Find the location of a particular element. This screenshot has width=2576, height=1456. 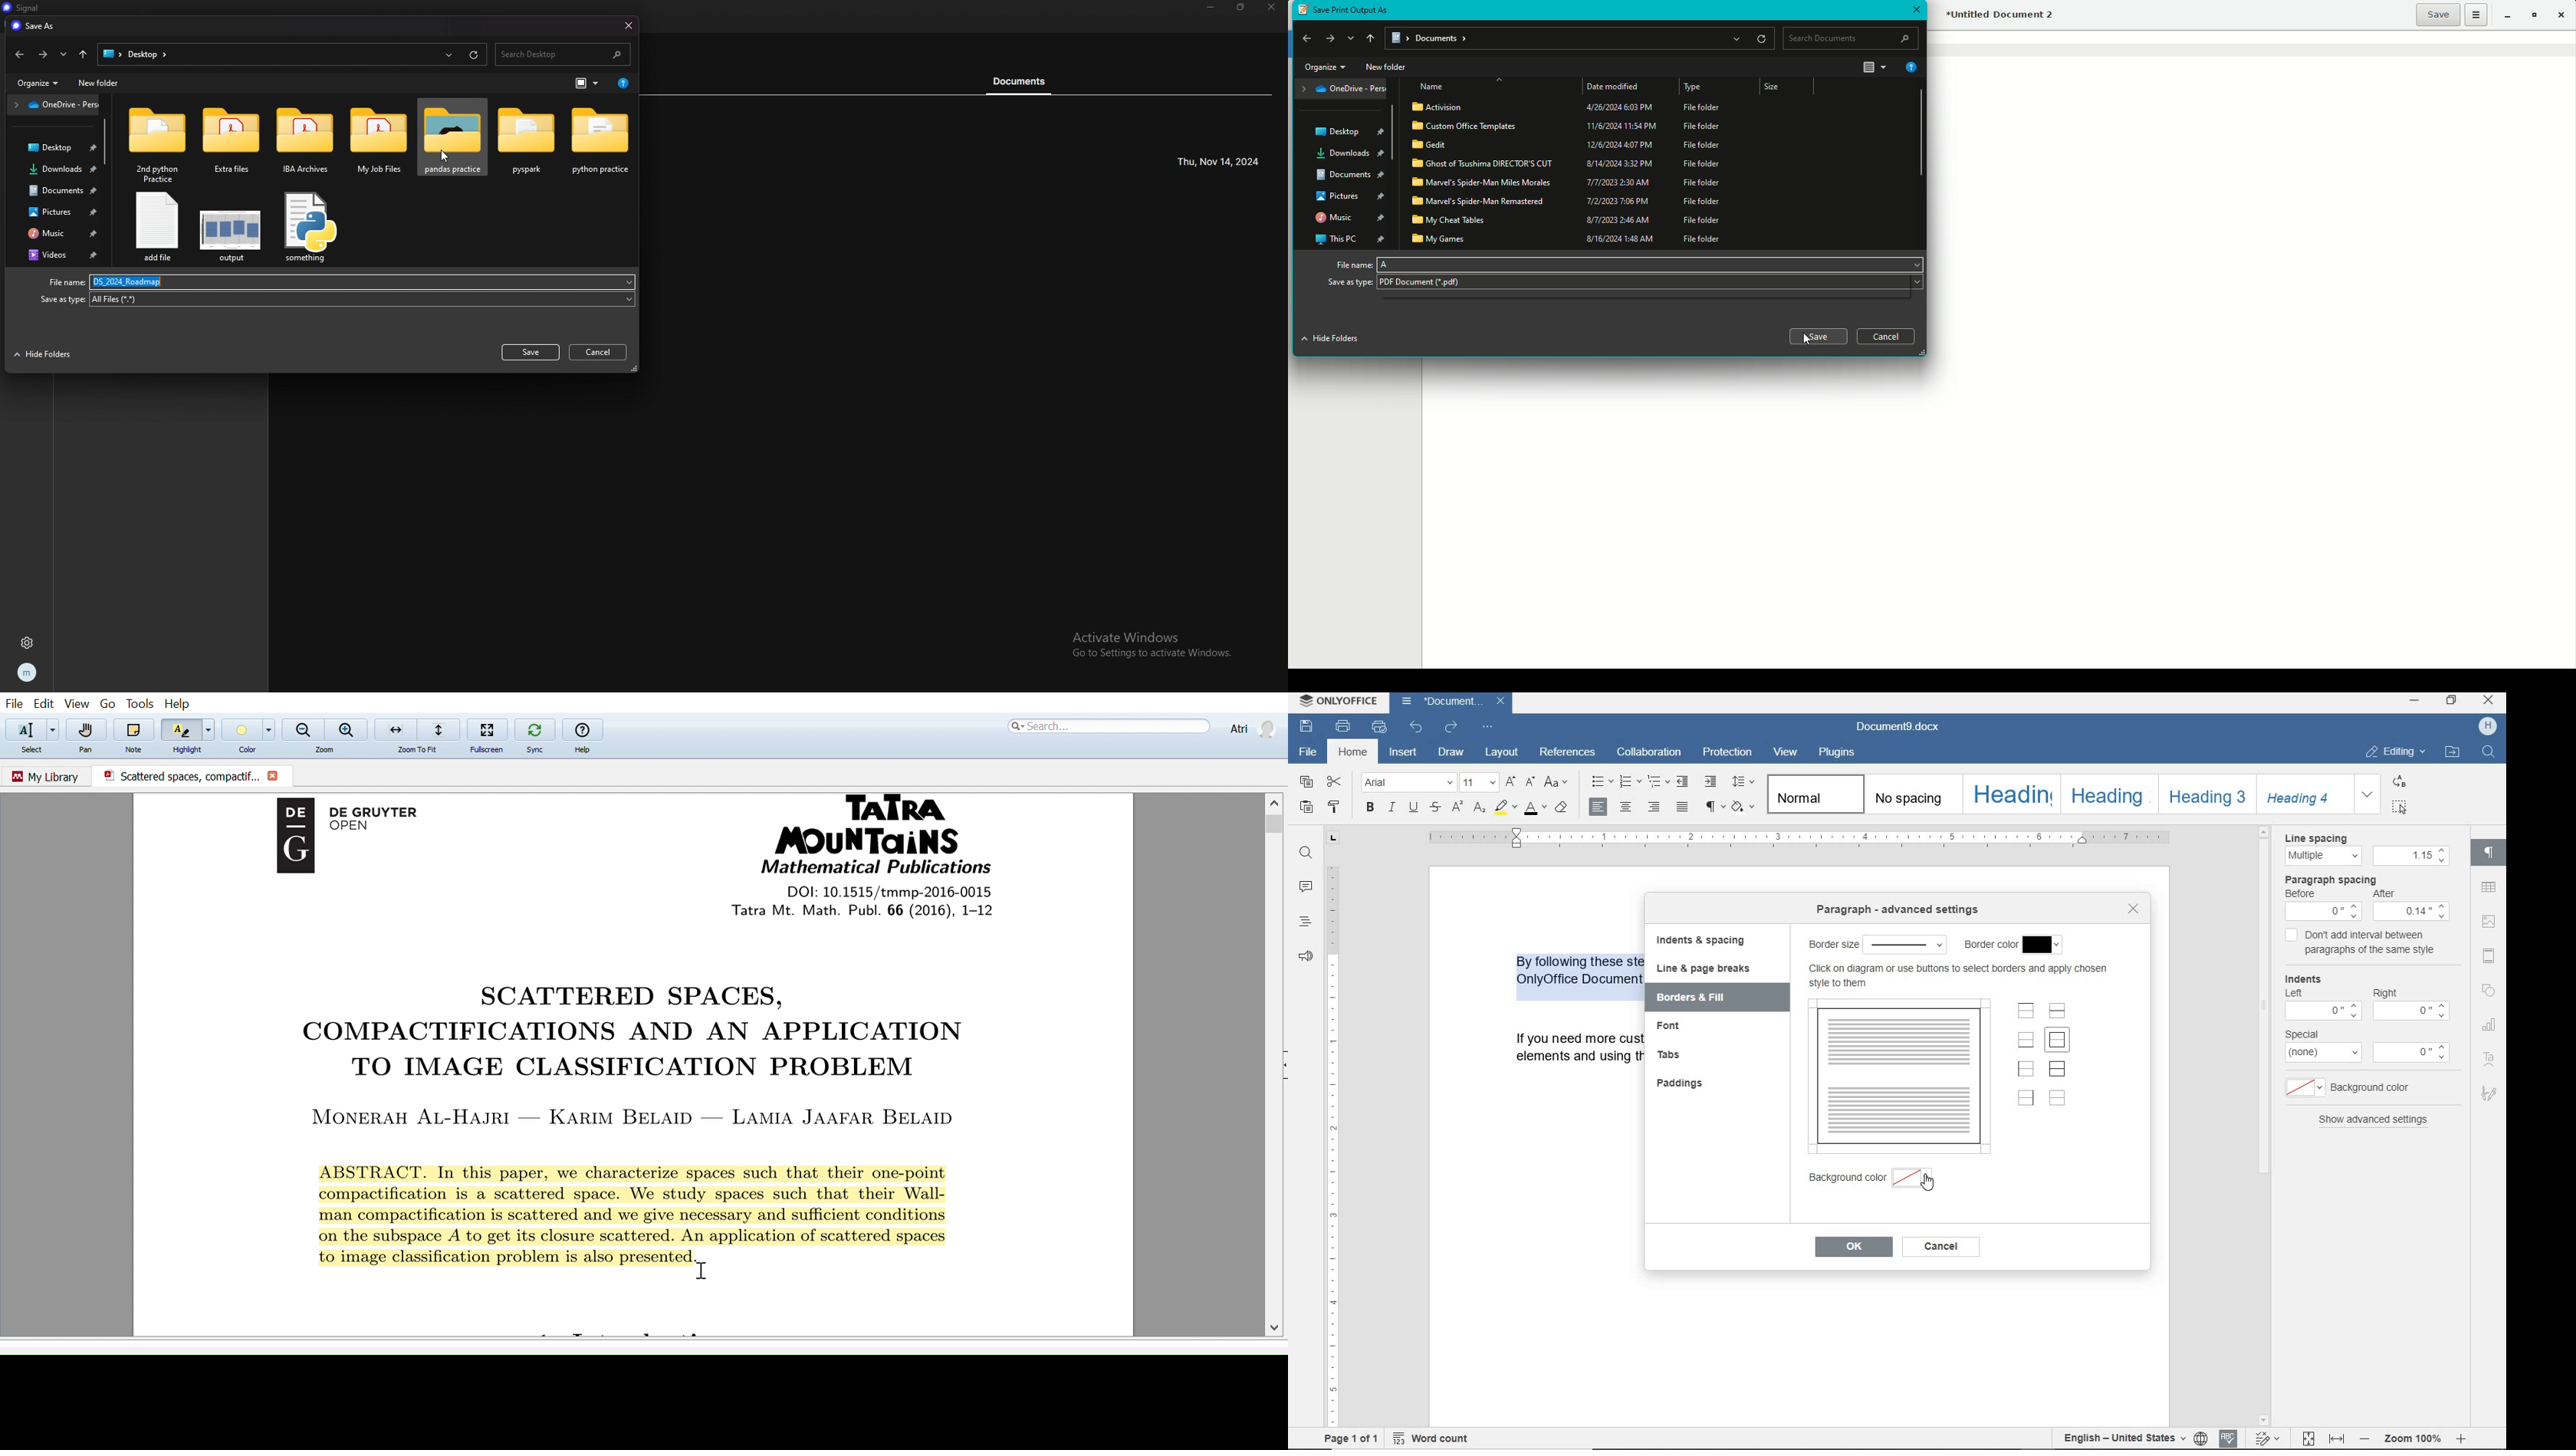

close is located at coordinates (1273, 7).